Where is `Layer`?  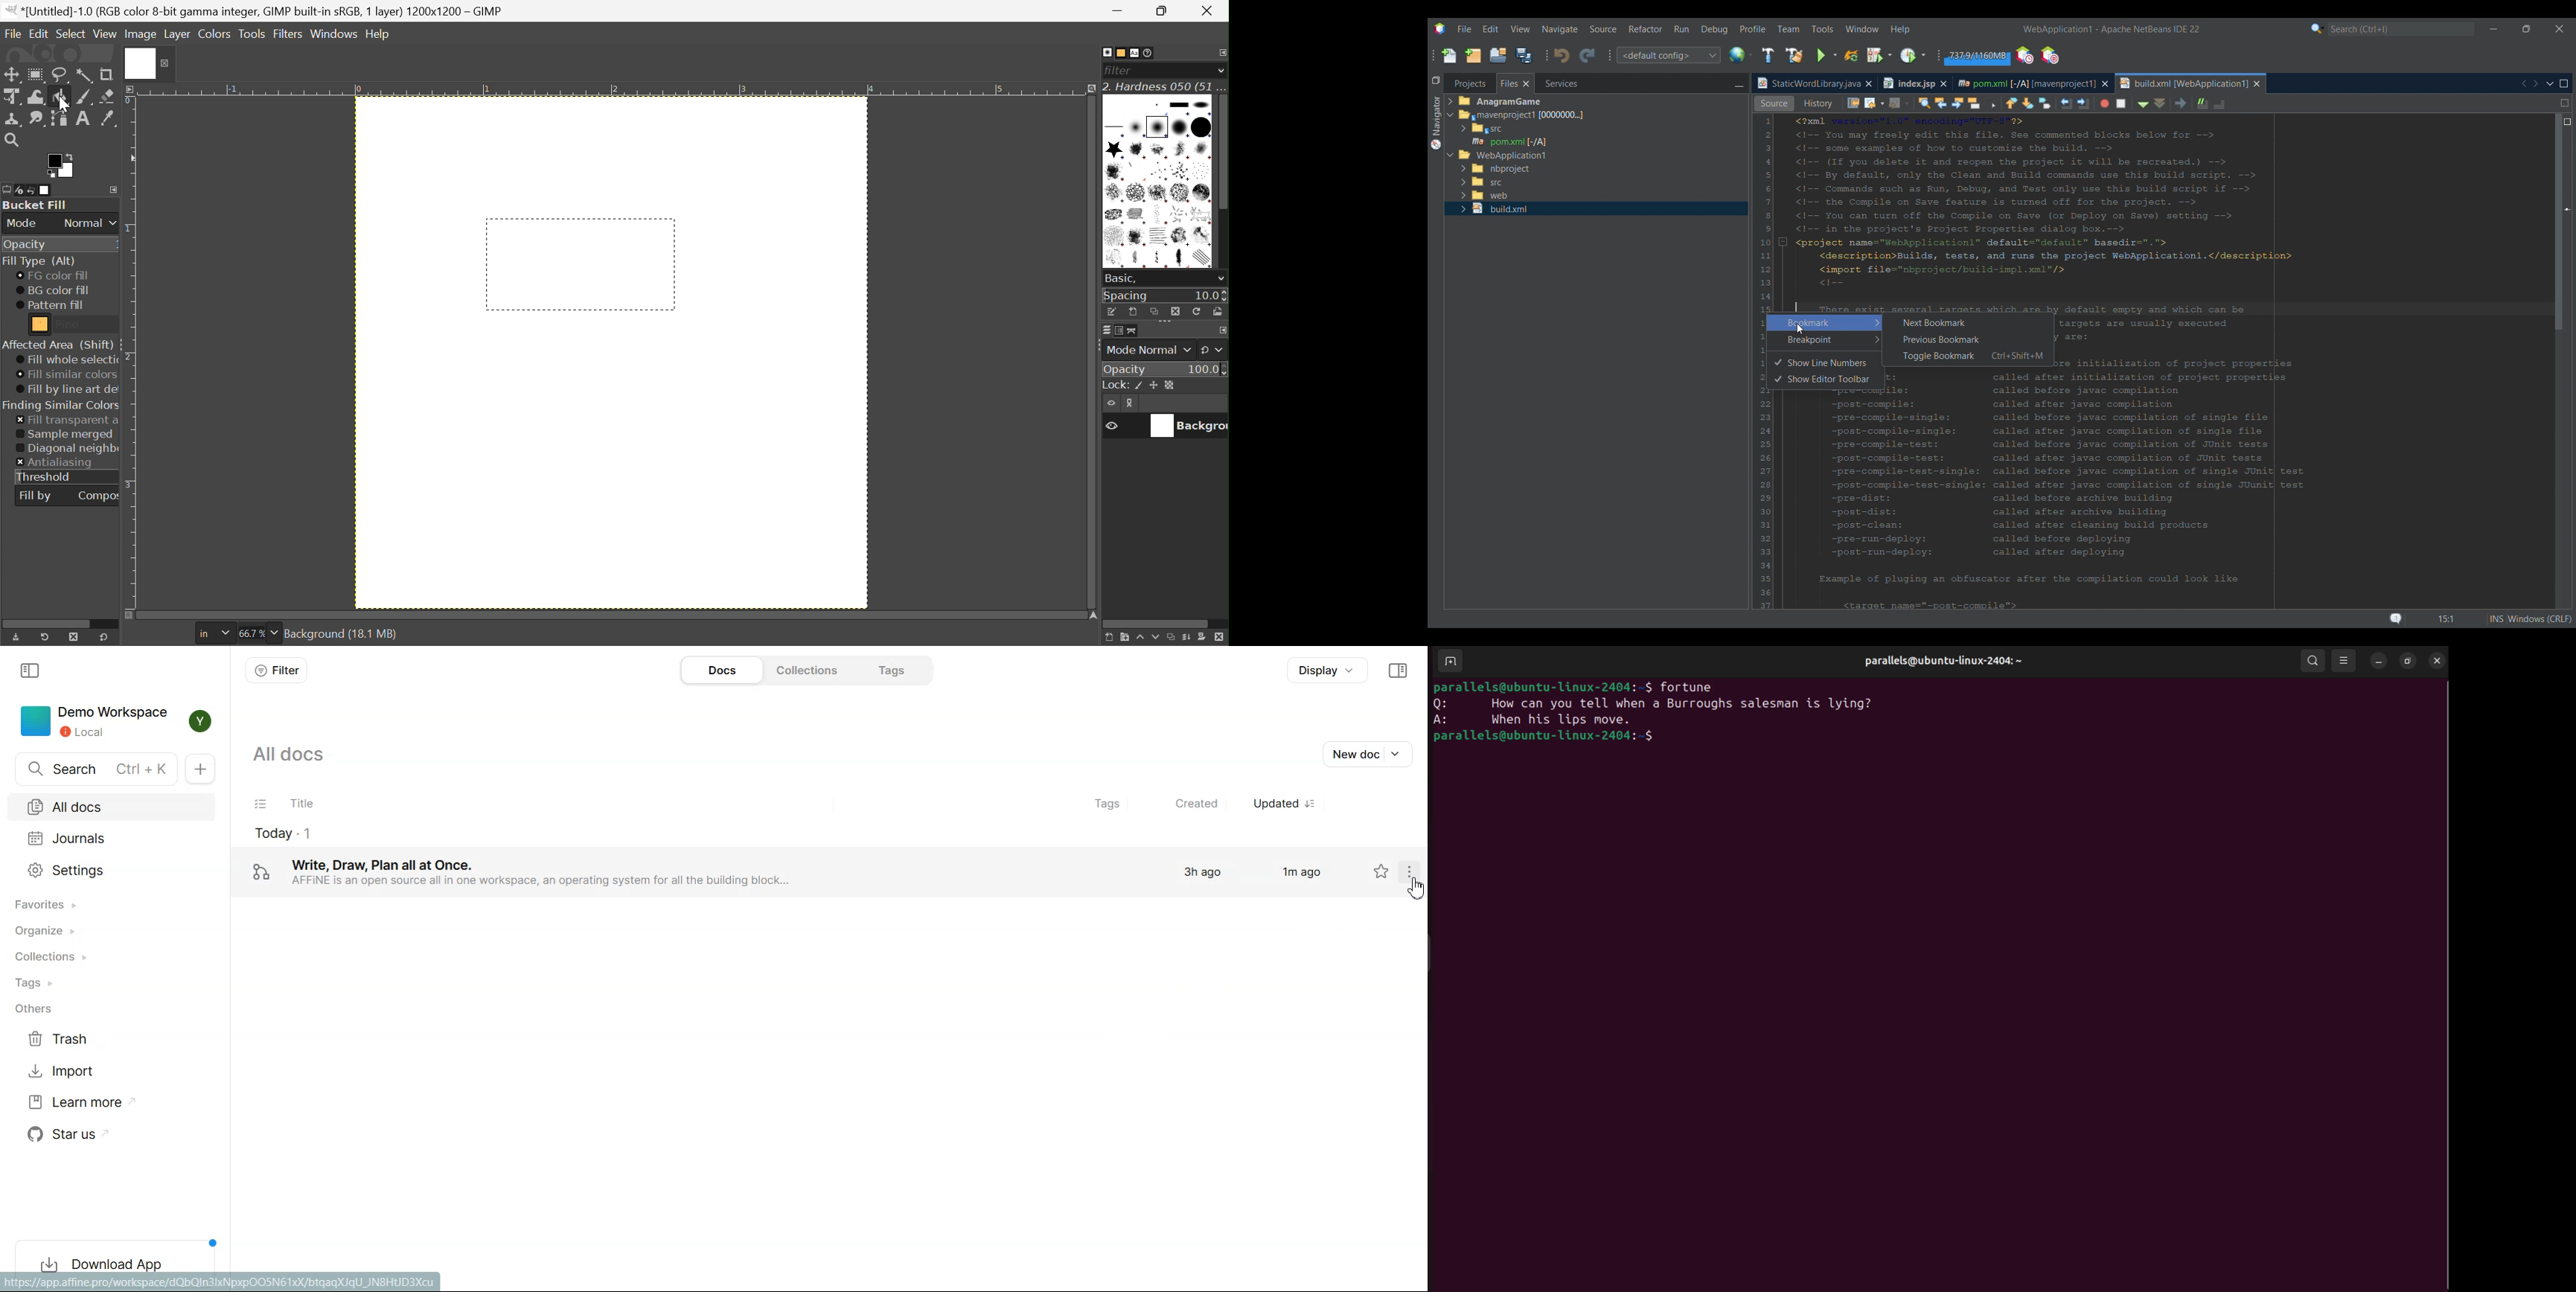 Layer is located at coordinates (178, 34).